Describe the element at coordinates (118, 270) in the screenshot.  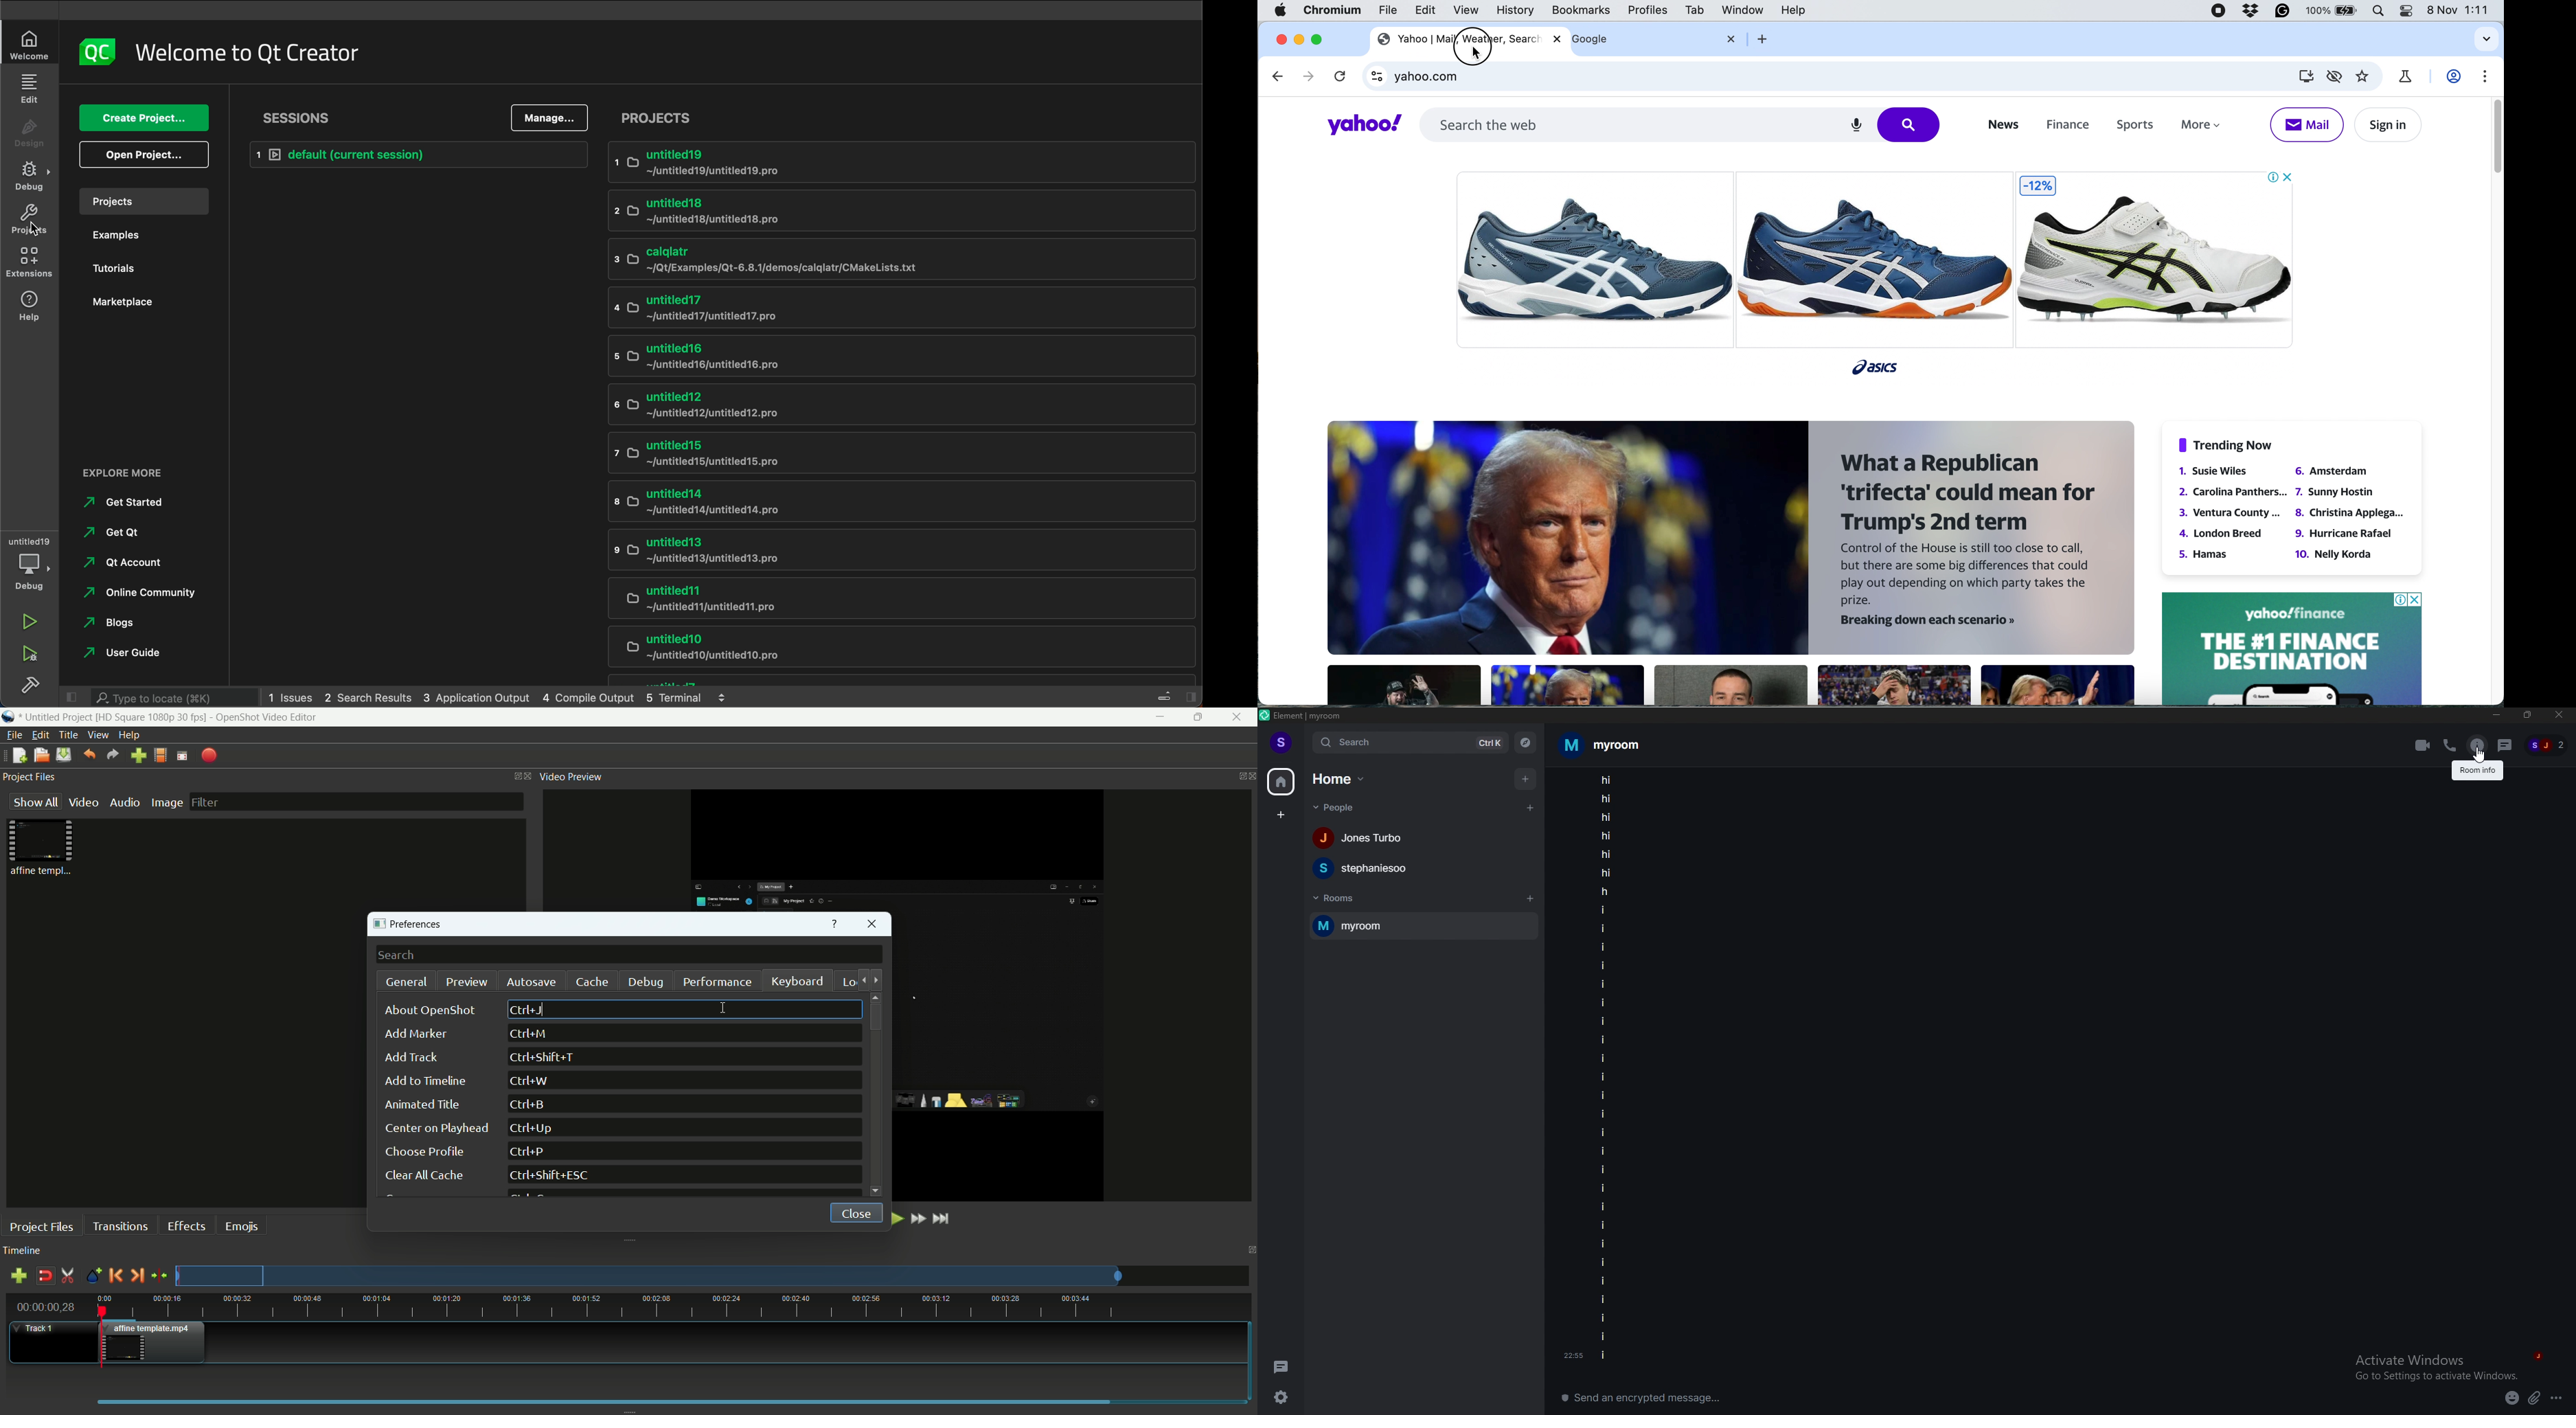
I see `tutorials` at that location.